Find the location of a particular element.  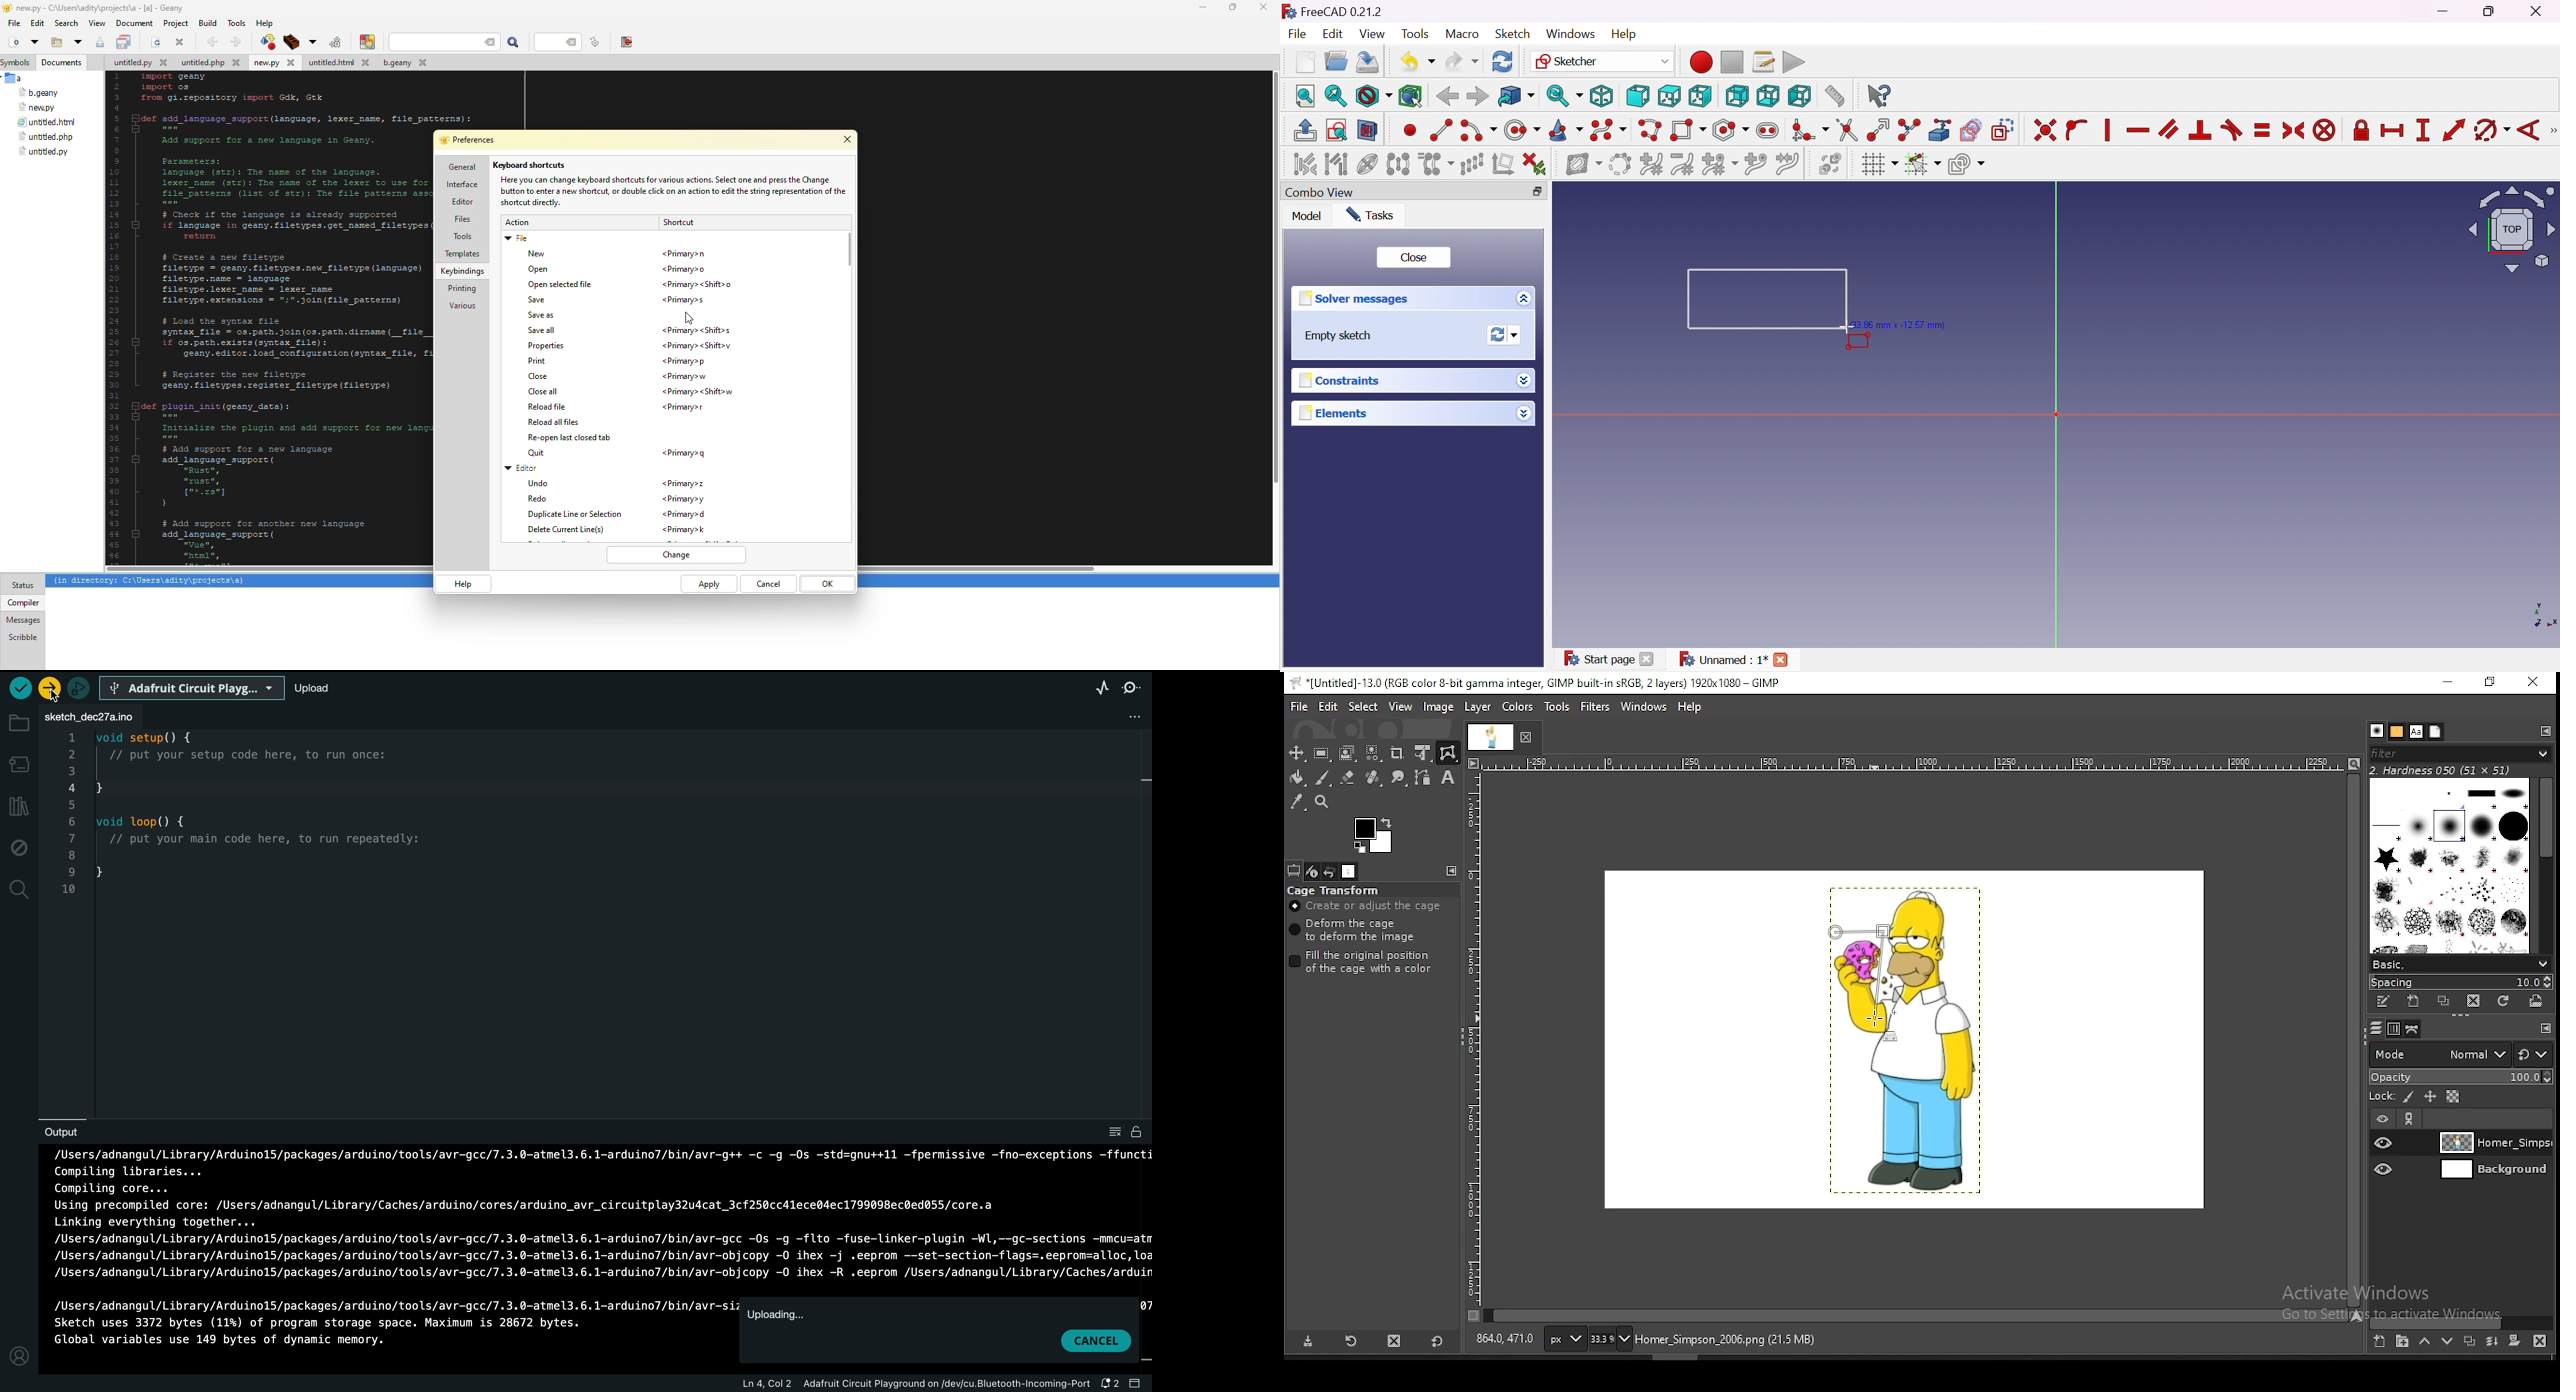

debug is located at coordinates (20, 849).